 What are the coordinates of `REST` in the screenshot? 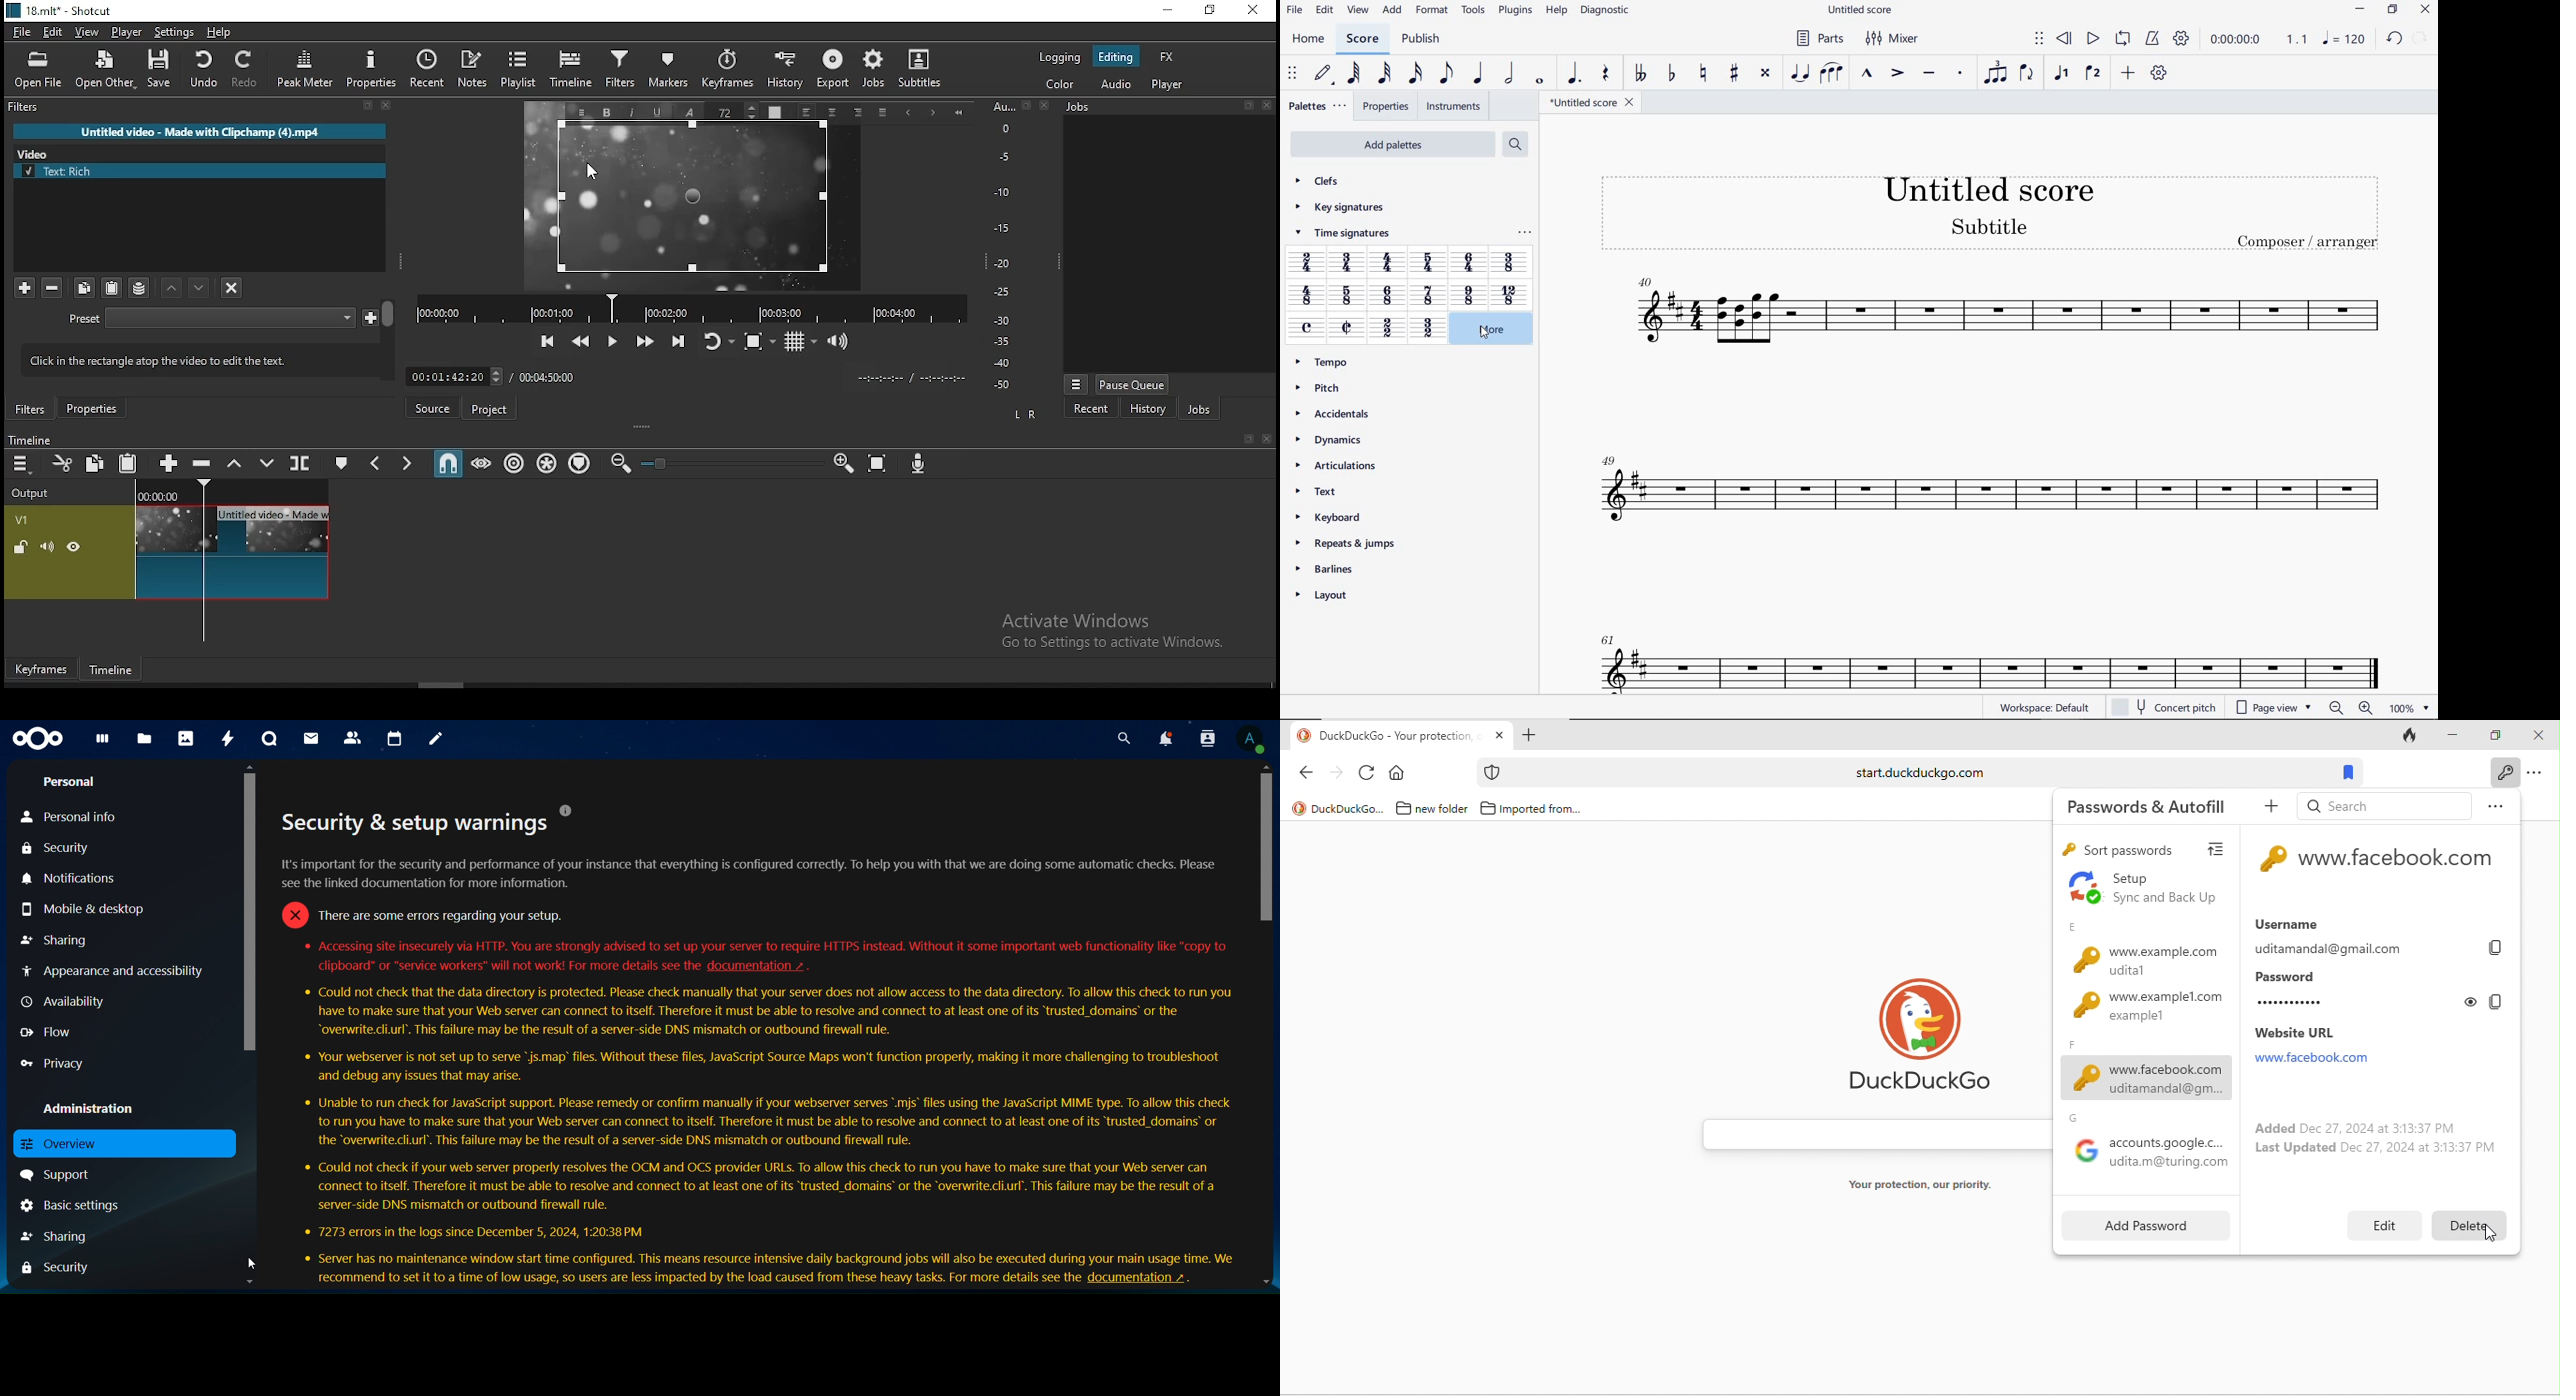 It's located at (1607, 74).